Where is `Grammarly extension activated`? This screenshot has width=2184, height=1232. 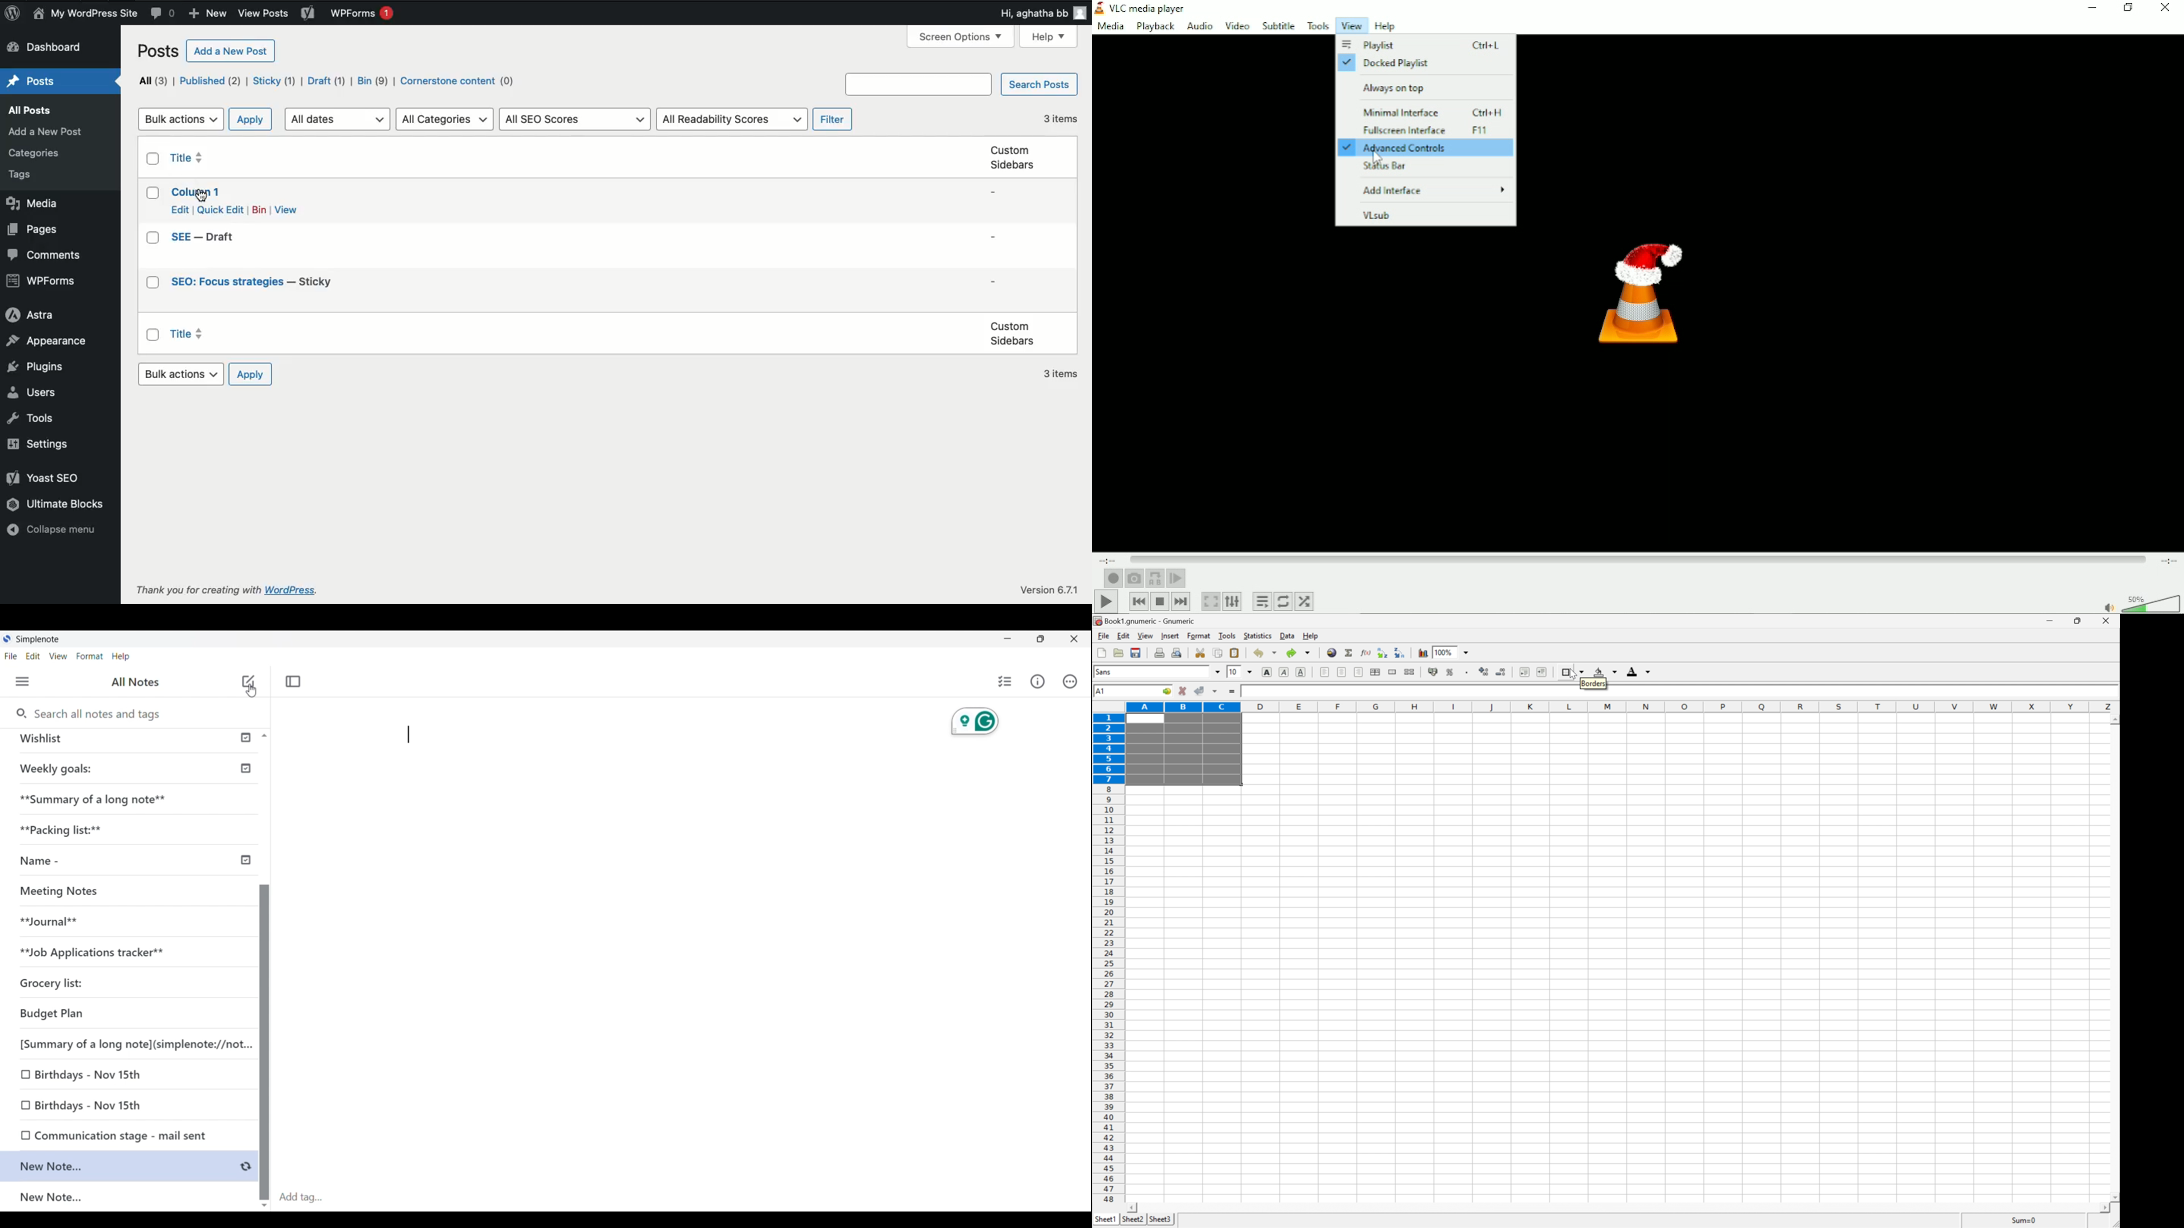
Grammarly extension activated is located at coordinates (976, 721).